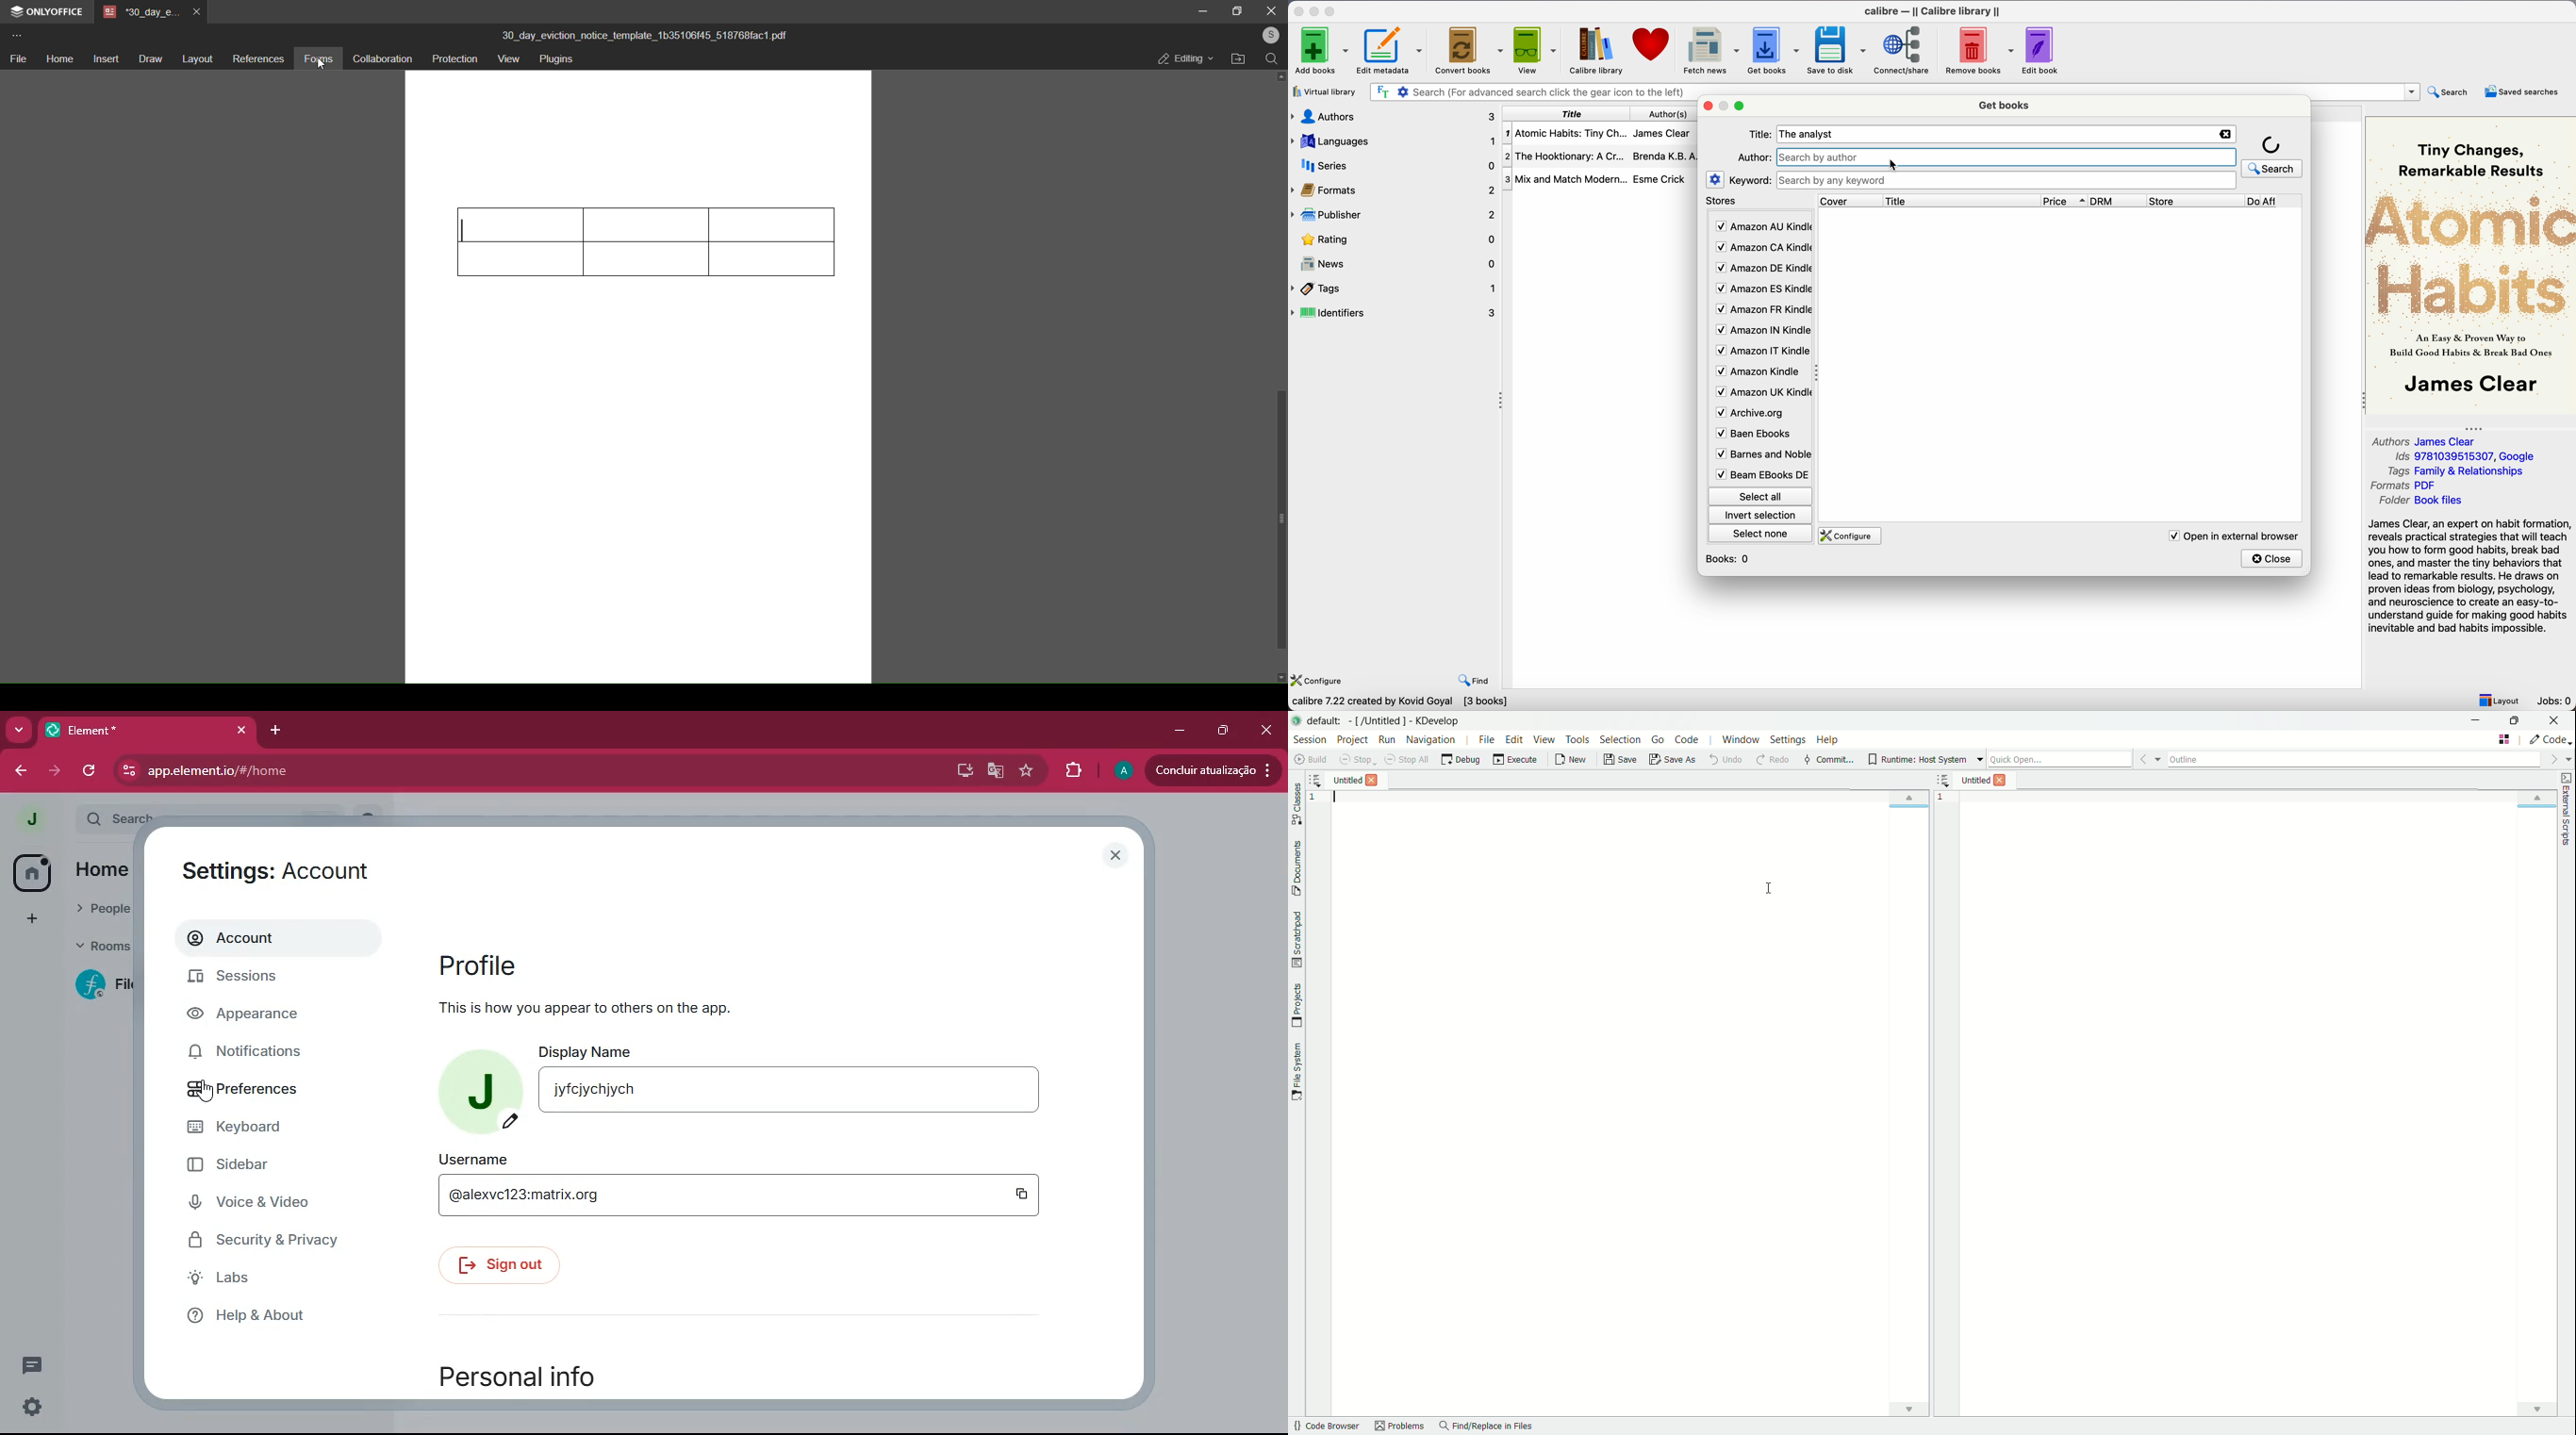 Image resolution: width=2576 pixels, height=1456 pixels. I want to click on The Hooktionary: A Cr..., so click(1568, 156).